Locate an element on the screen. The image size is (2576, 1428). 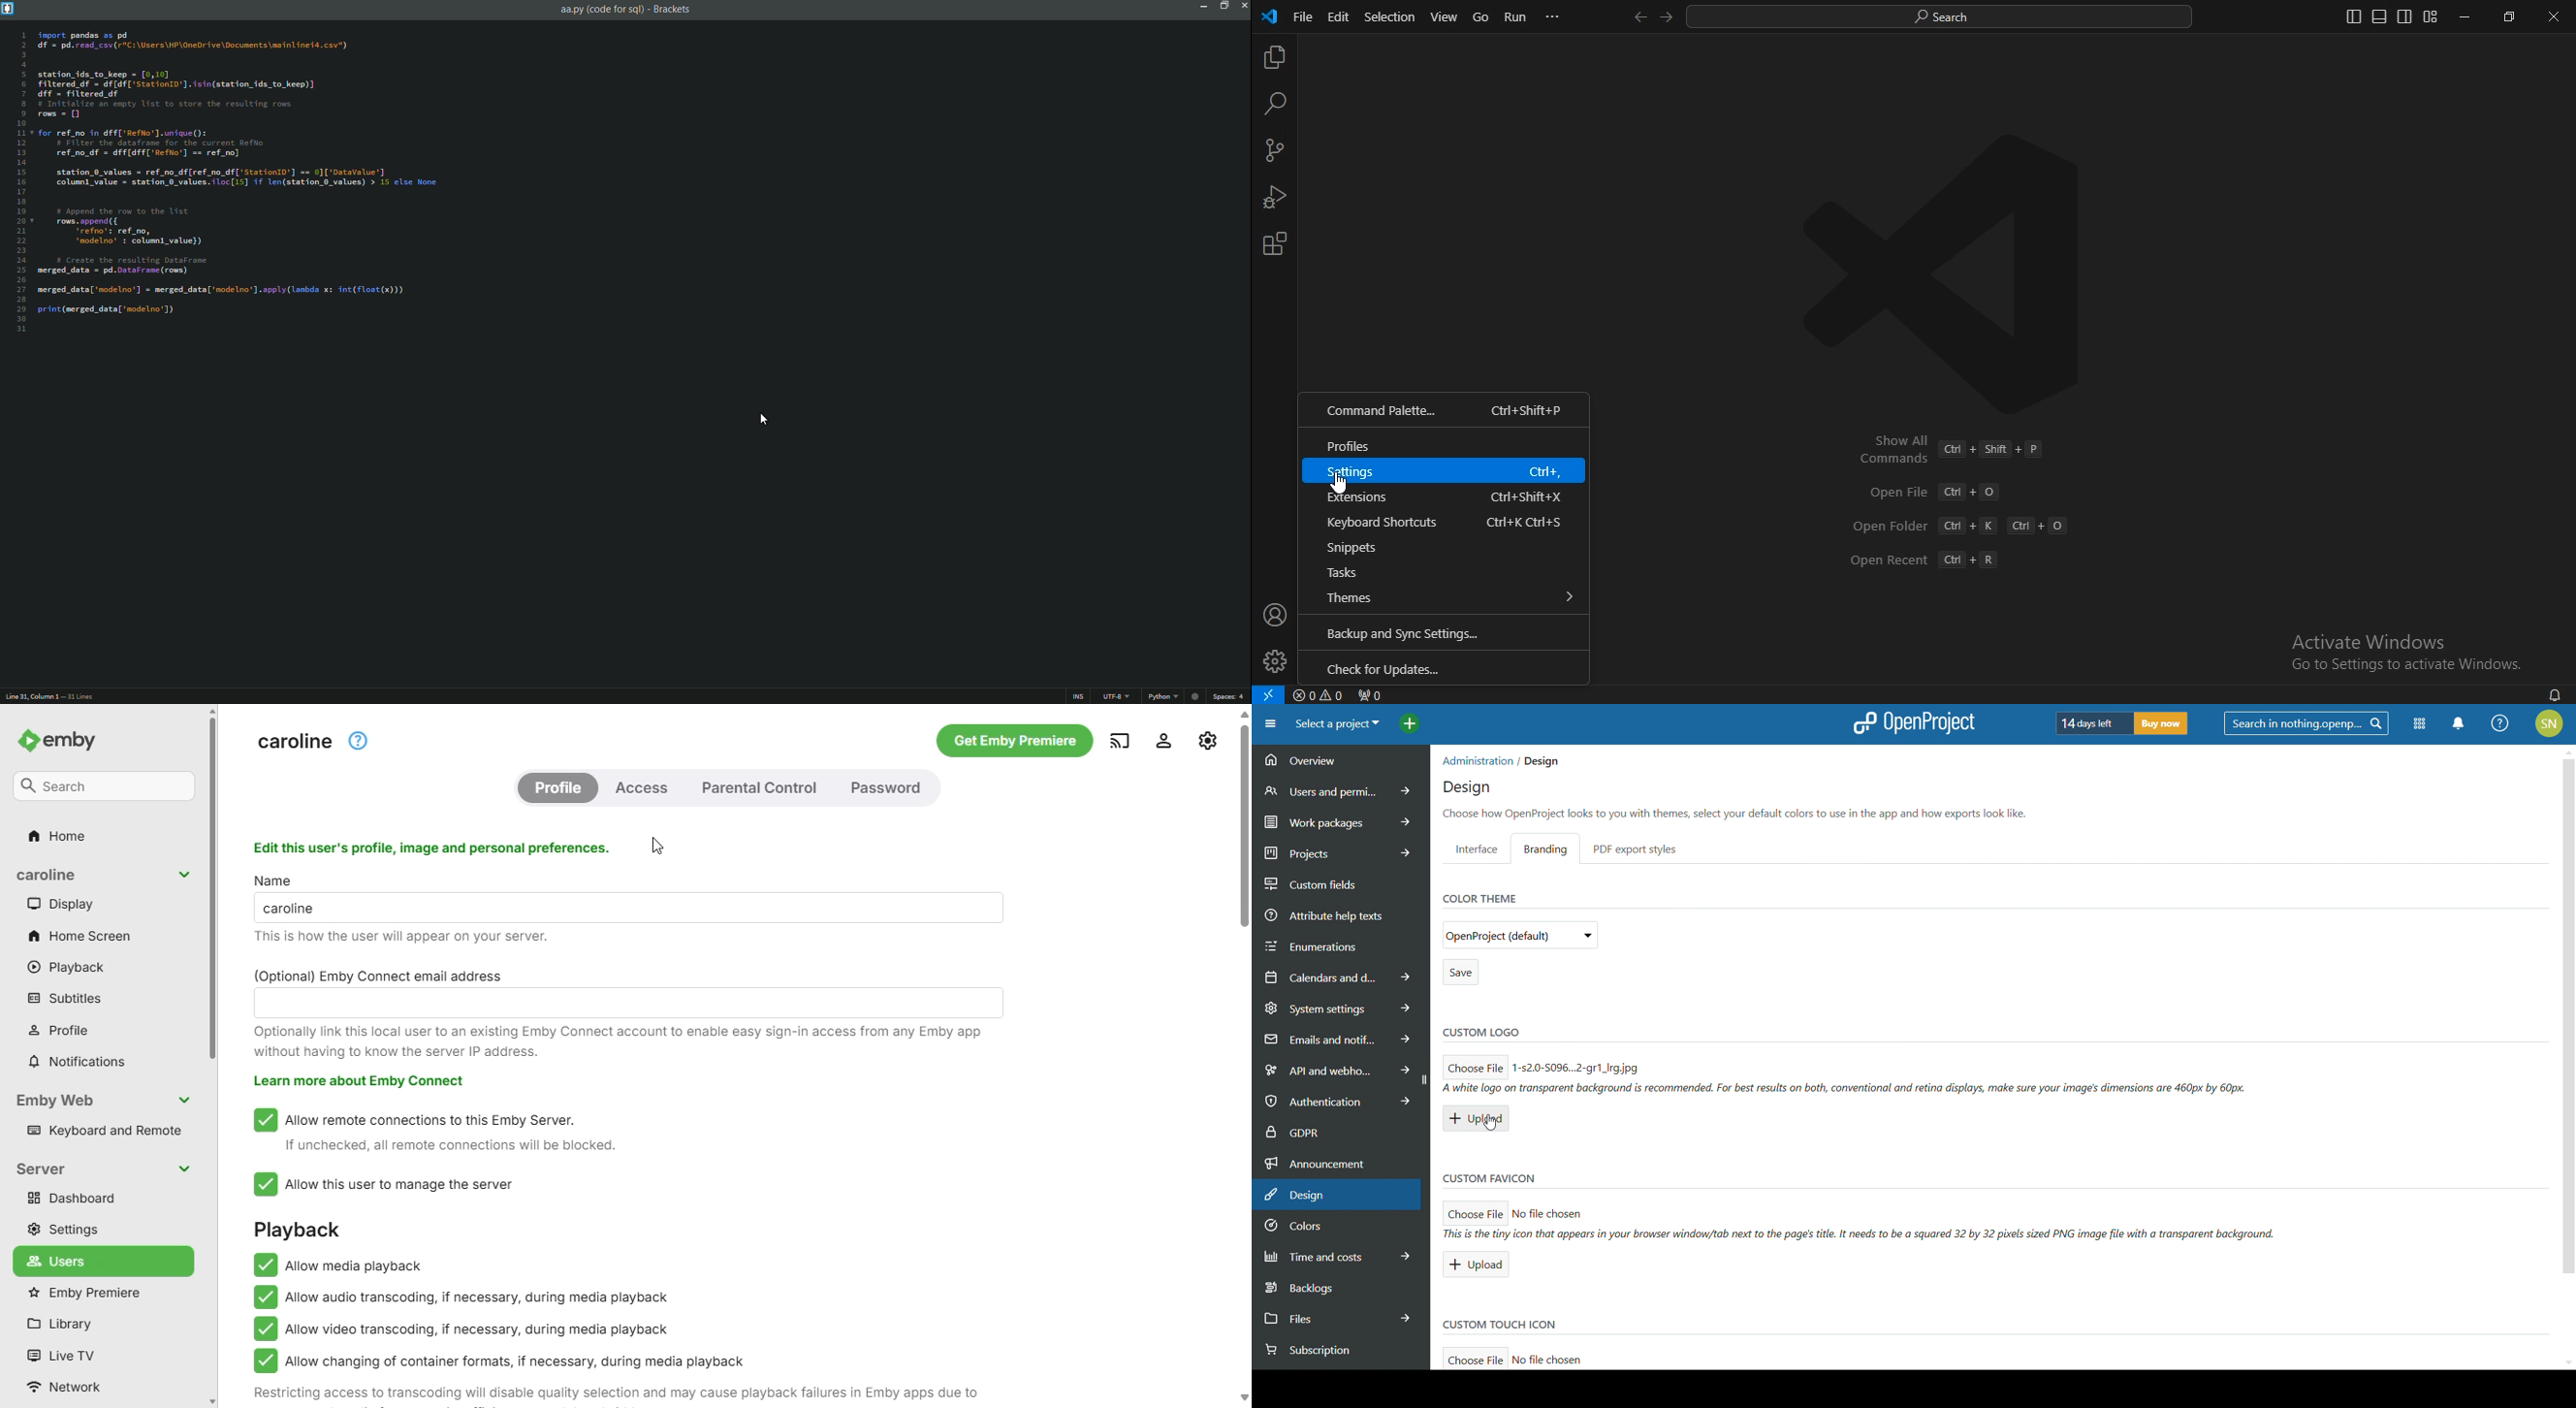
Choose how OpenProject looks to you with themes, select your default colors to use in the app and how exports look like. is located at coordinates (1739, 813).